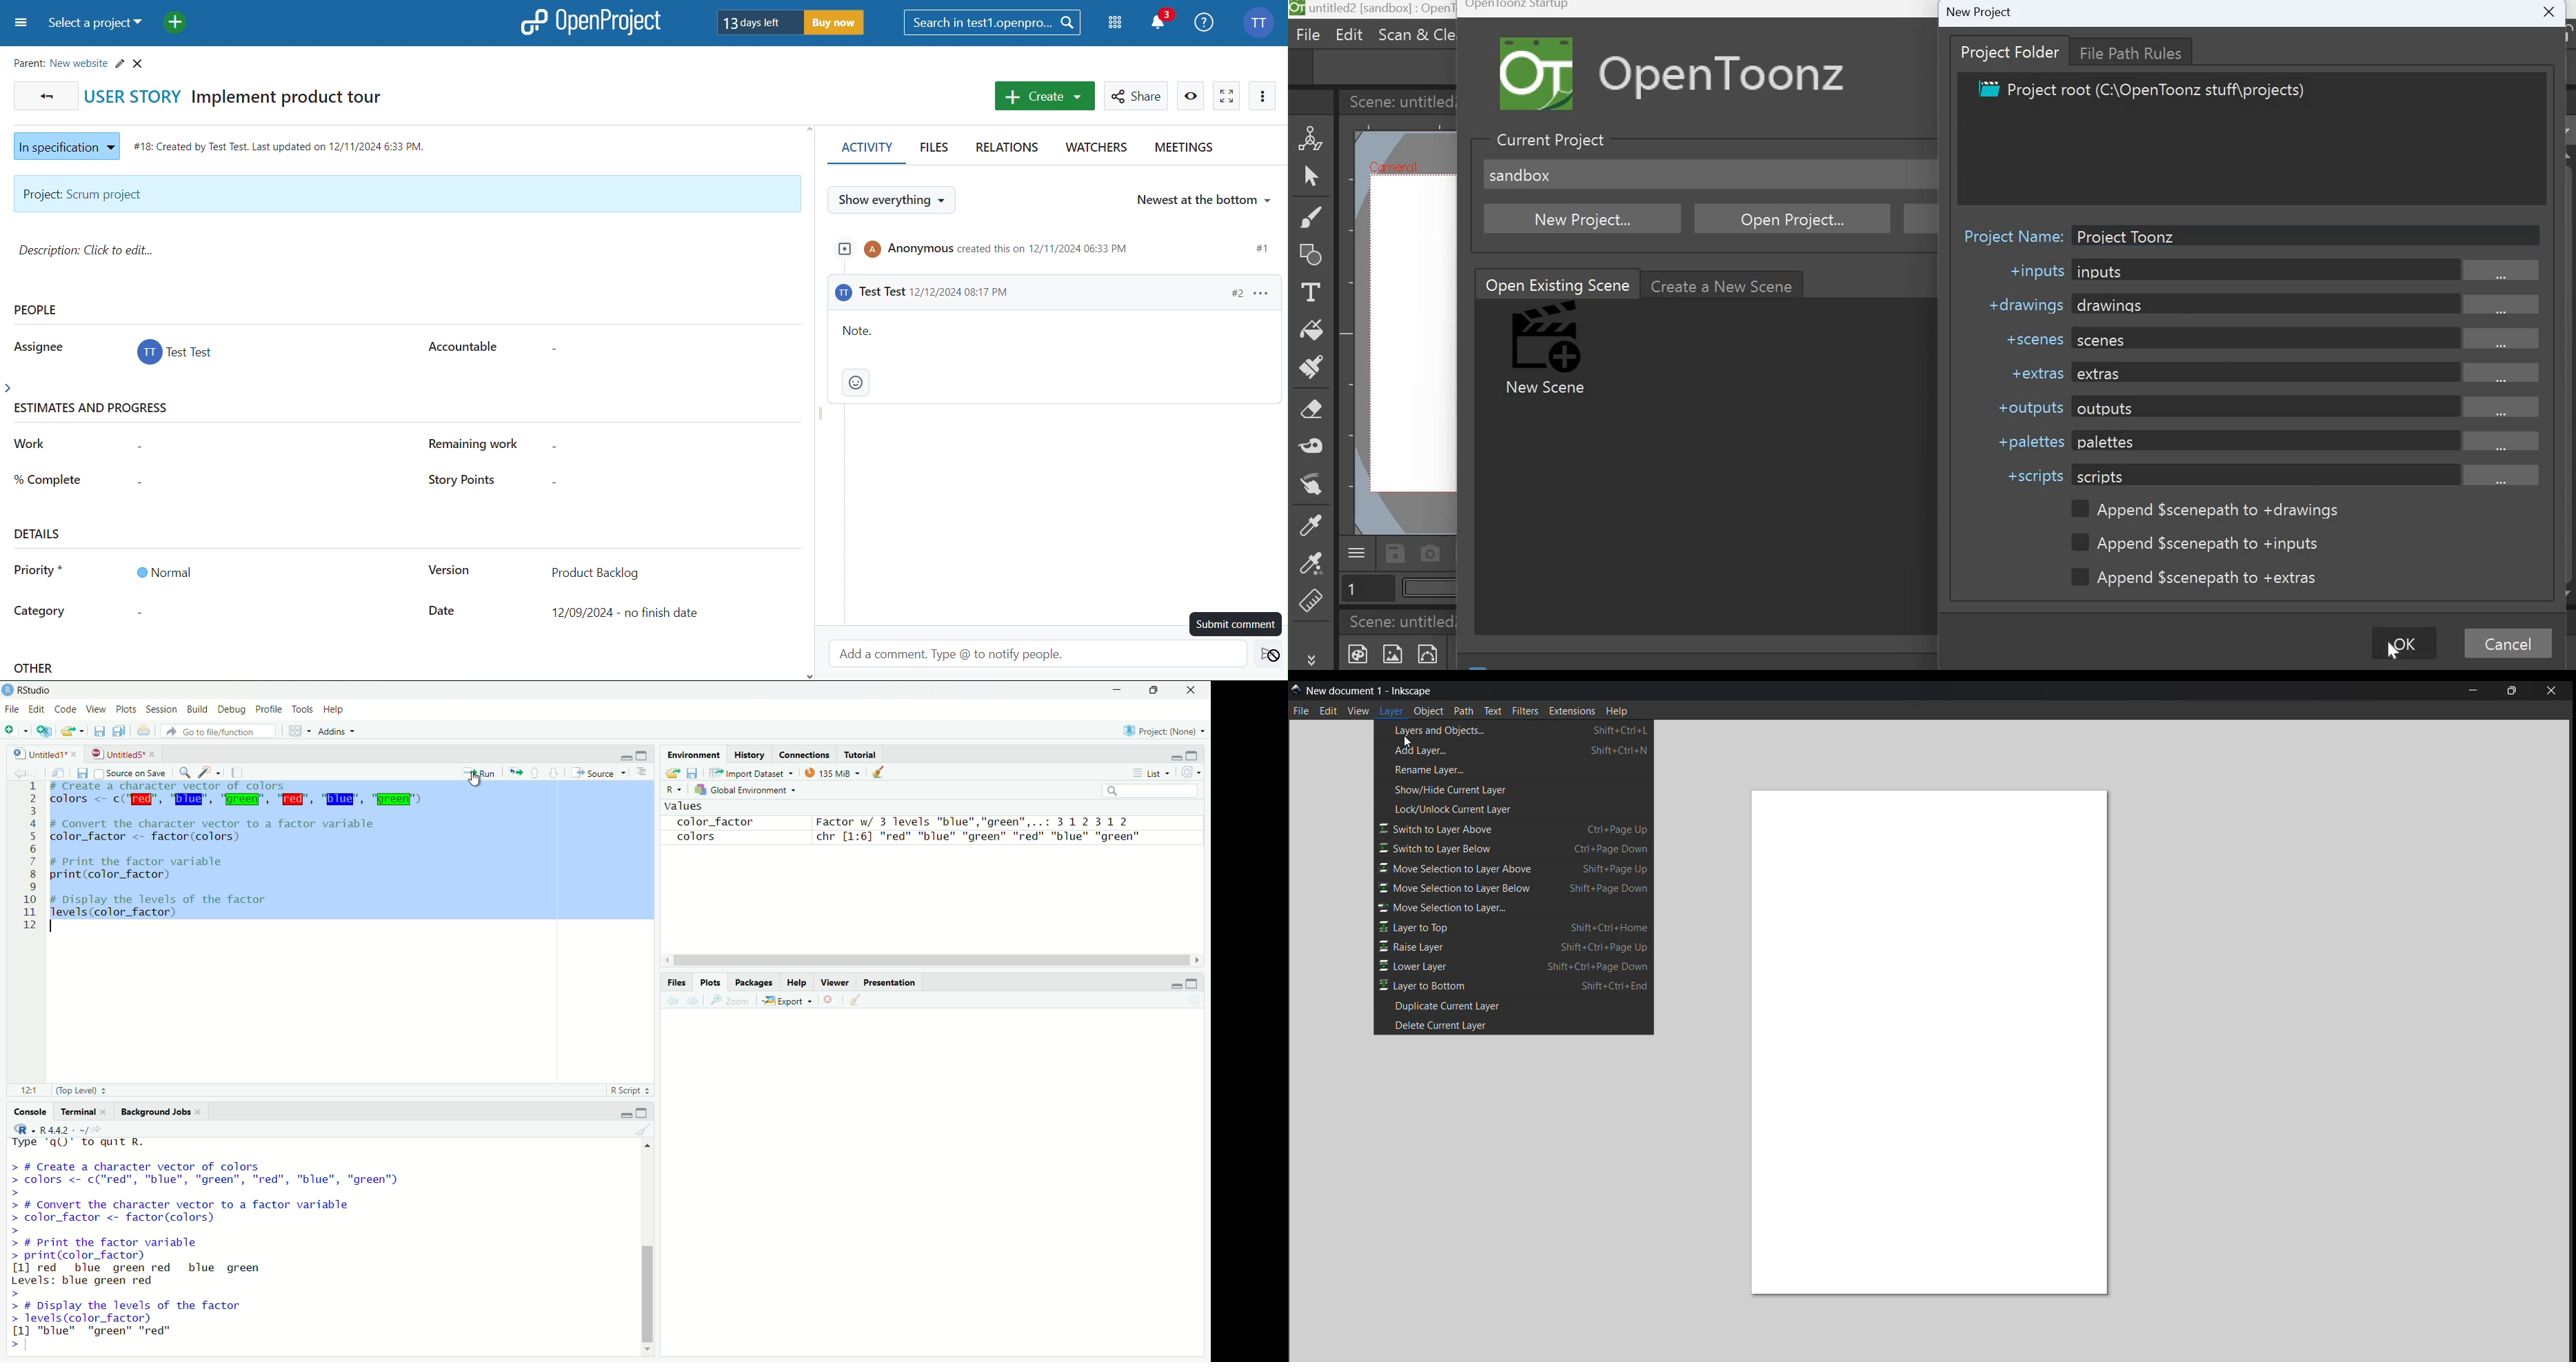  Describe the element at coordinates (730, 1001) in the screenshot. I see `view a larger version of the plot in new window` at that location.